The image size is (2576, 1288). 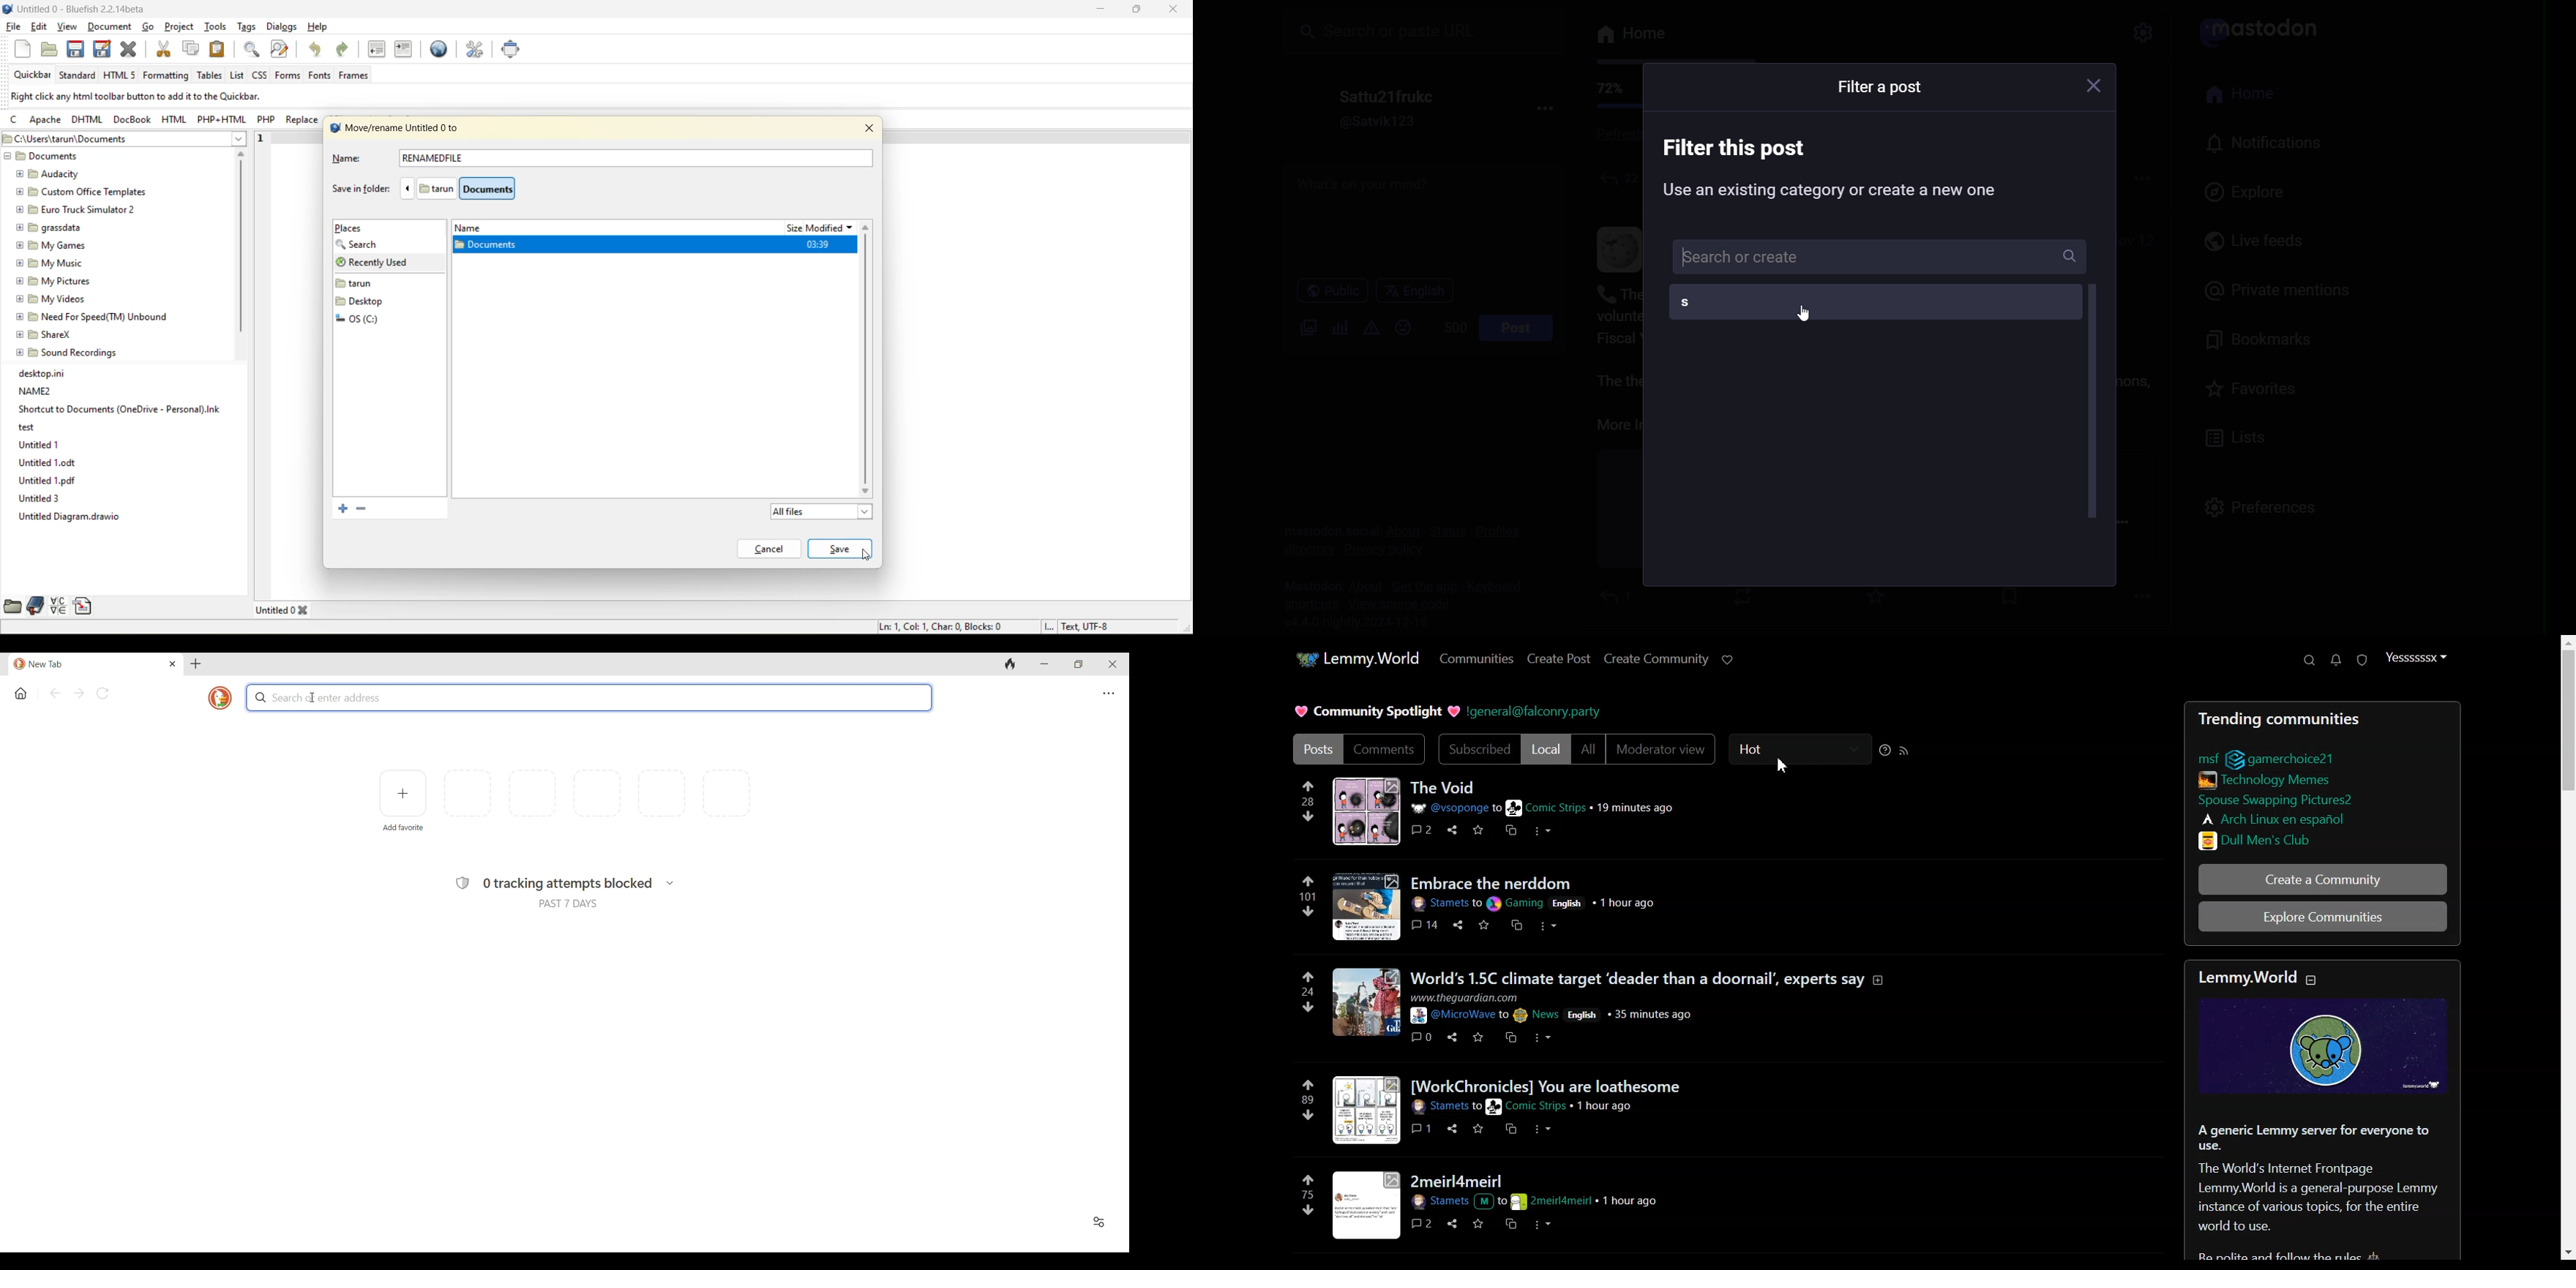 What do you see at coordinates (219, 49) in the screenshot?
I see `paste` at bounding box center [219, 49].